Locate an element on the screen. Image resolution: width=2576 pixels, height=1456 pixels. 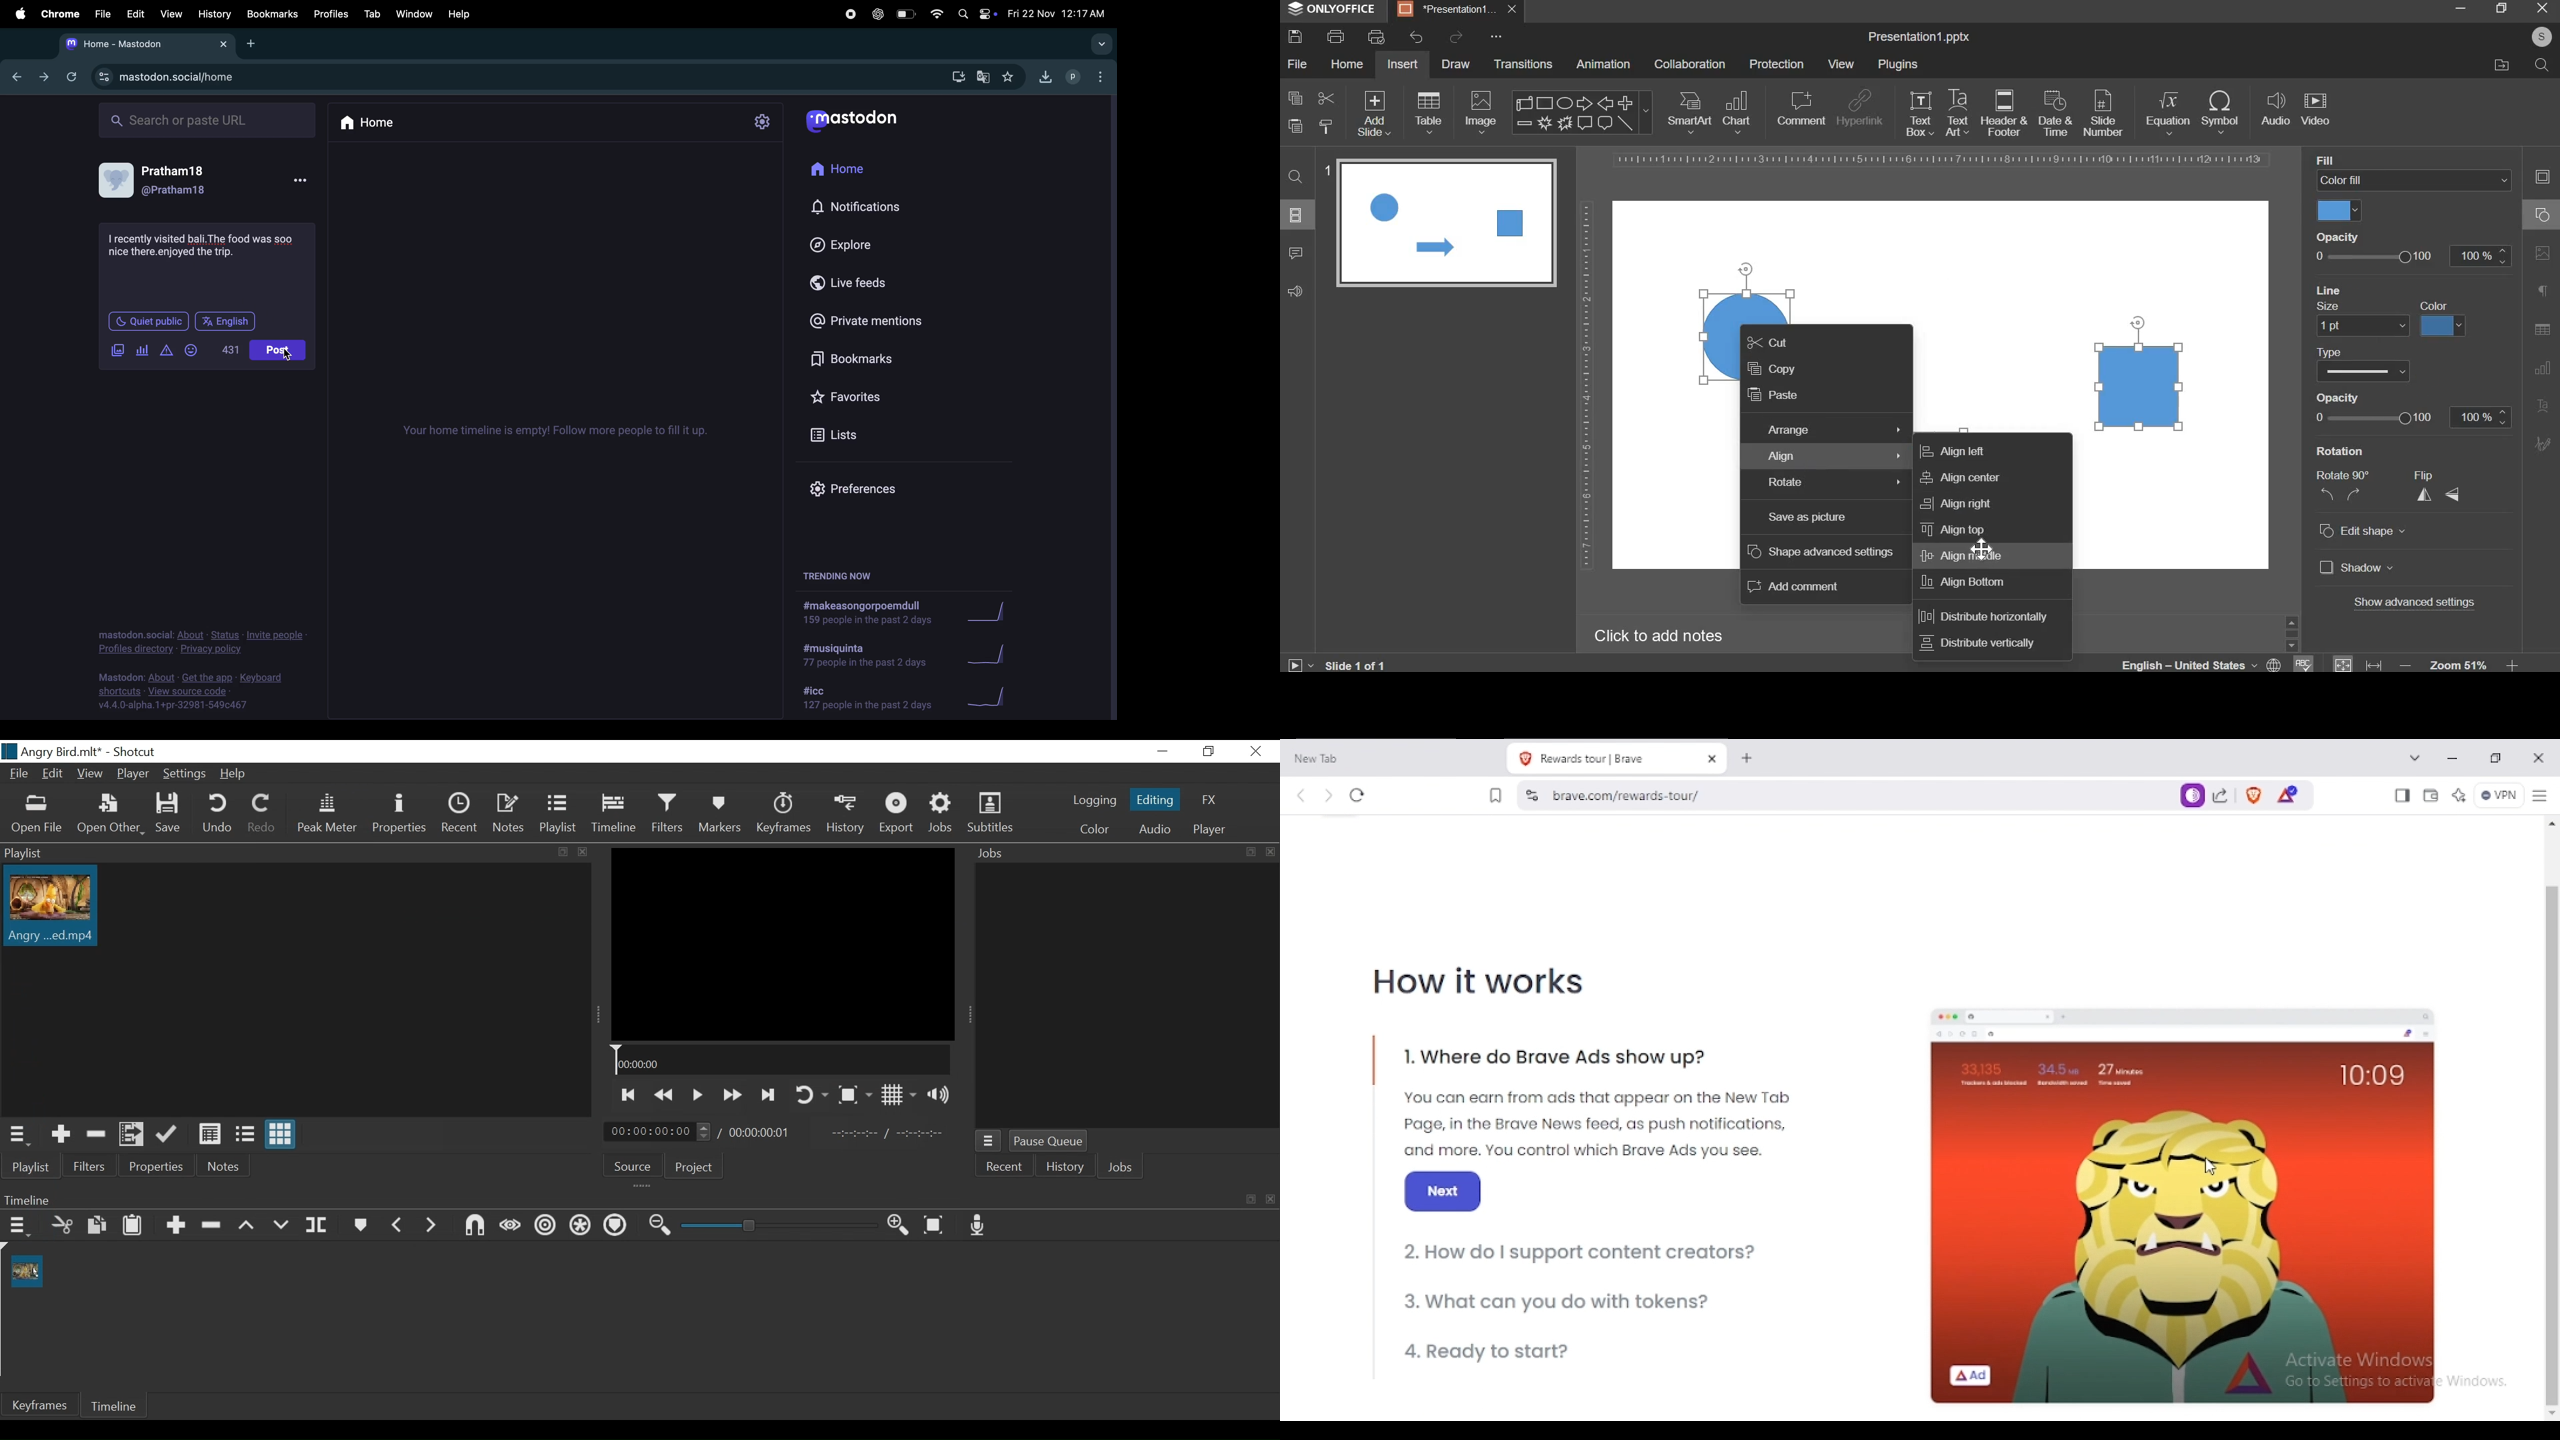
search bar is located at coordinates (206, 121).